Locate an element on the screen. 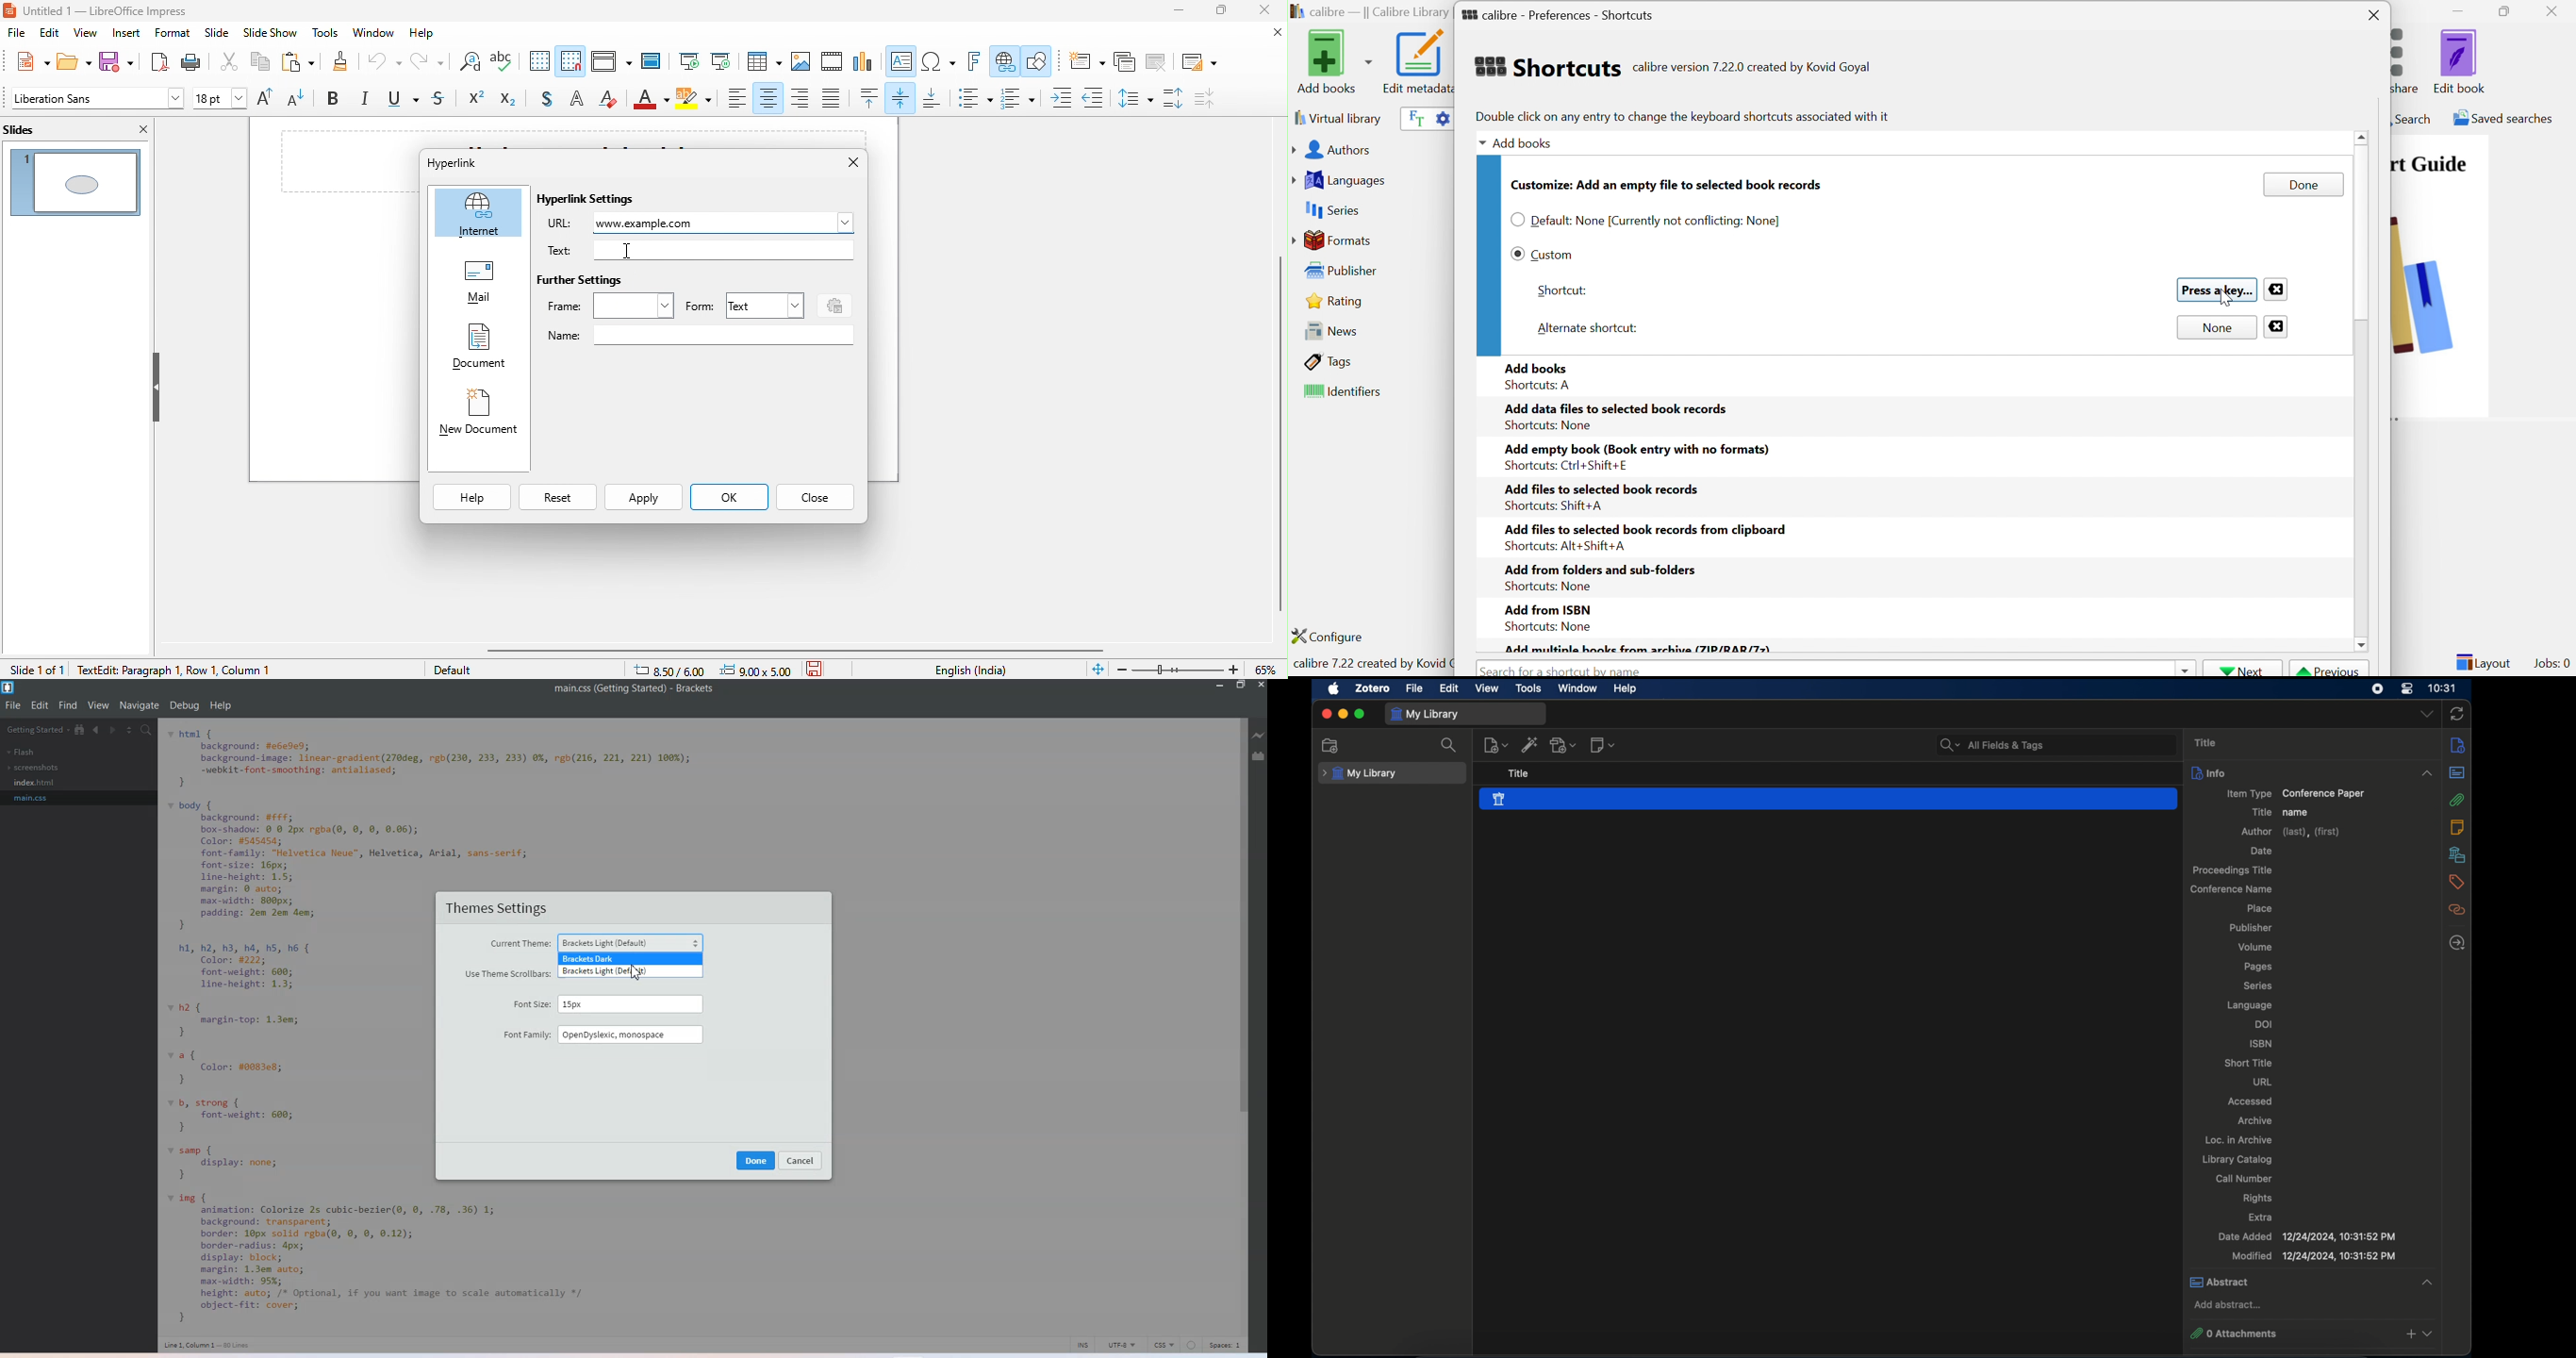  Scroll Up is located at coordinates (2363, 136).